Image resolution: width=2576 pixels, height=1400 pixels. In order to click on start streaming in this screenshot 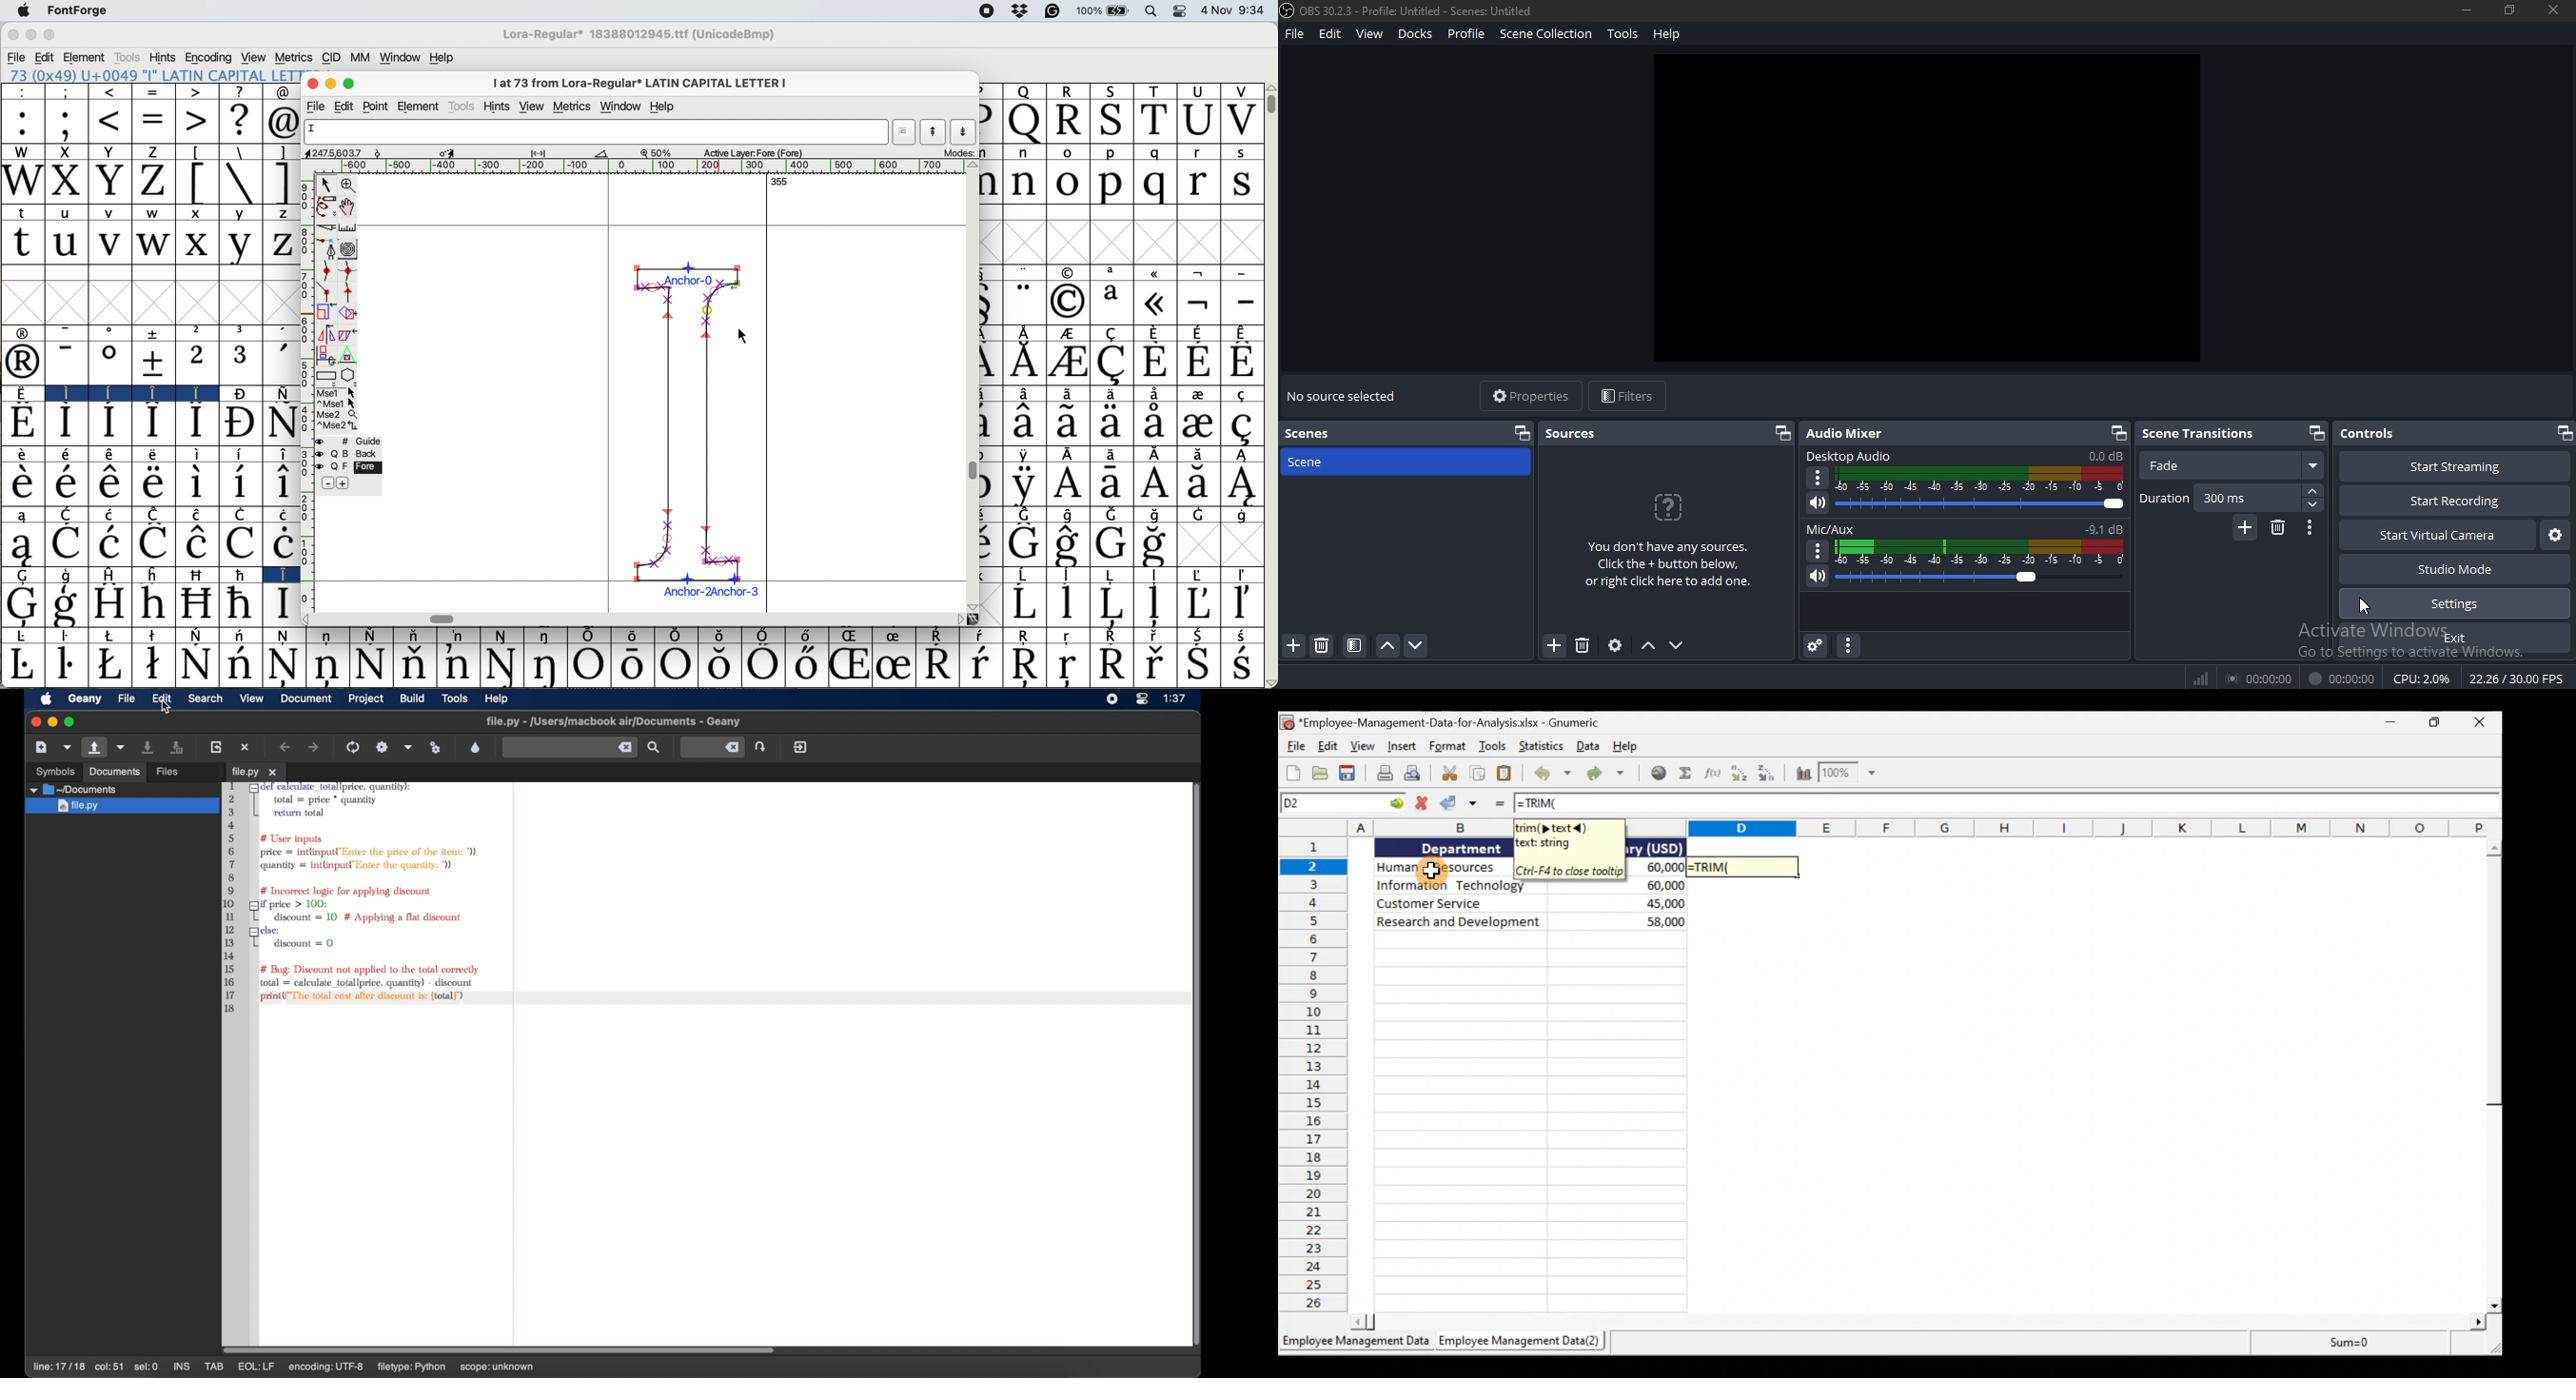, I will do `click(2444, 464)`.